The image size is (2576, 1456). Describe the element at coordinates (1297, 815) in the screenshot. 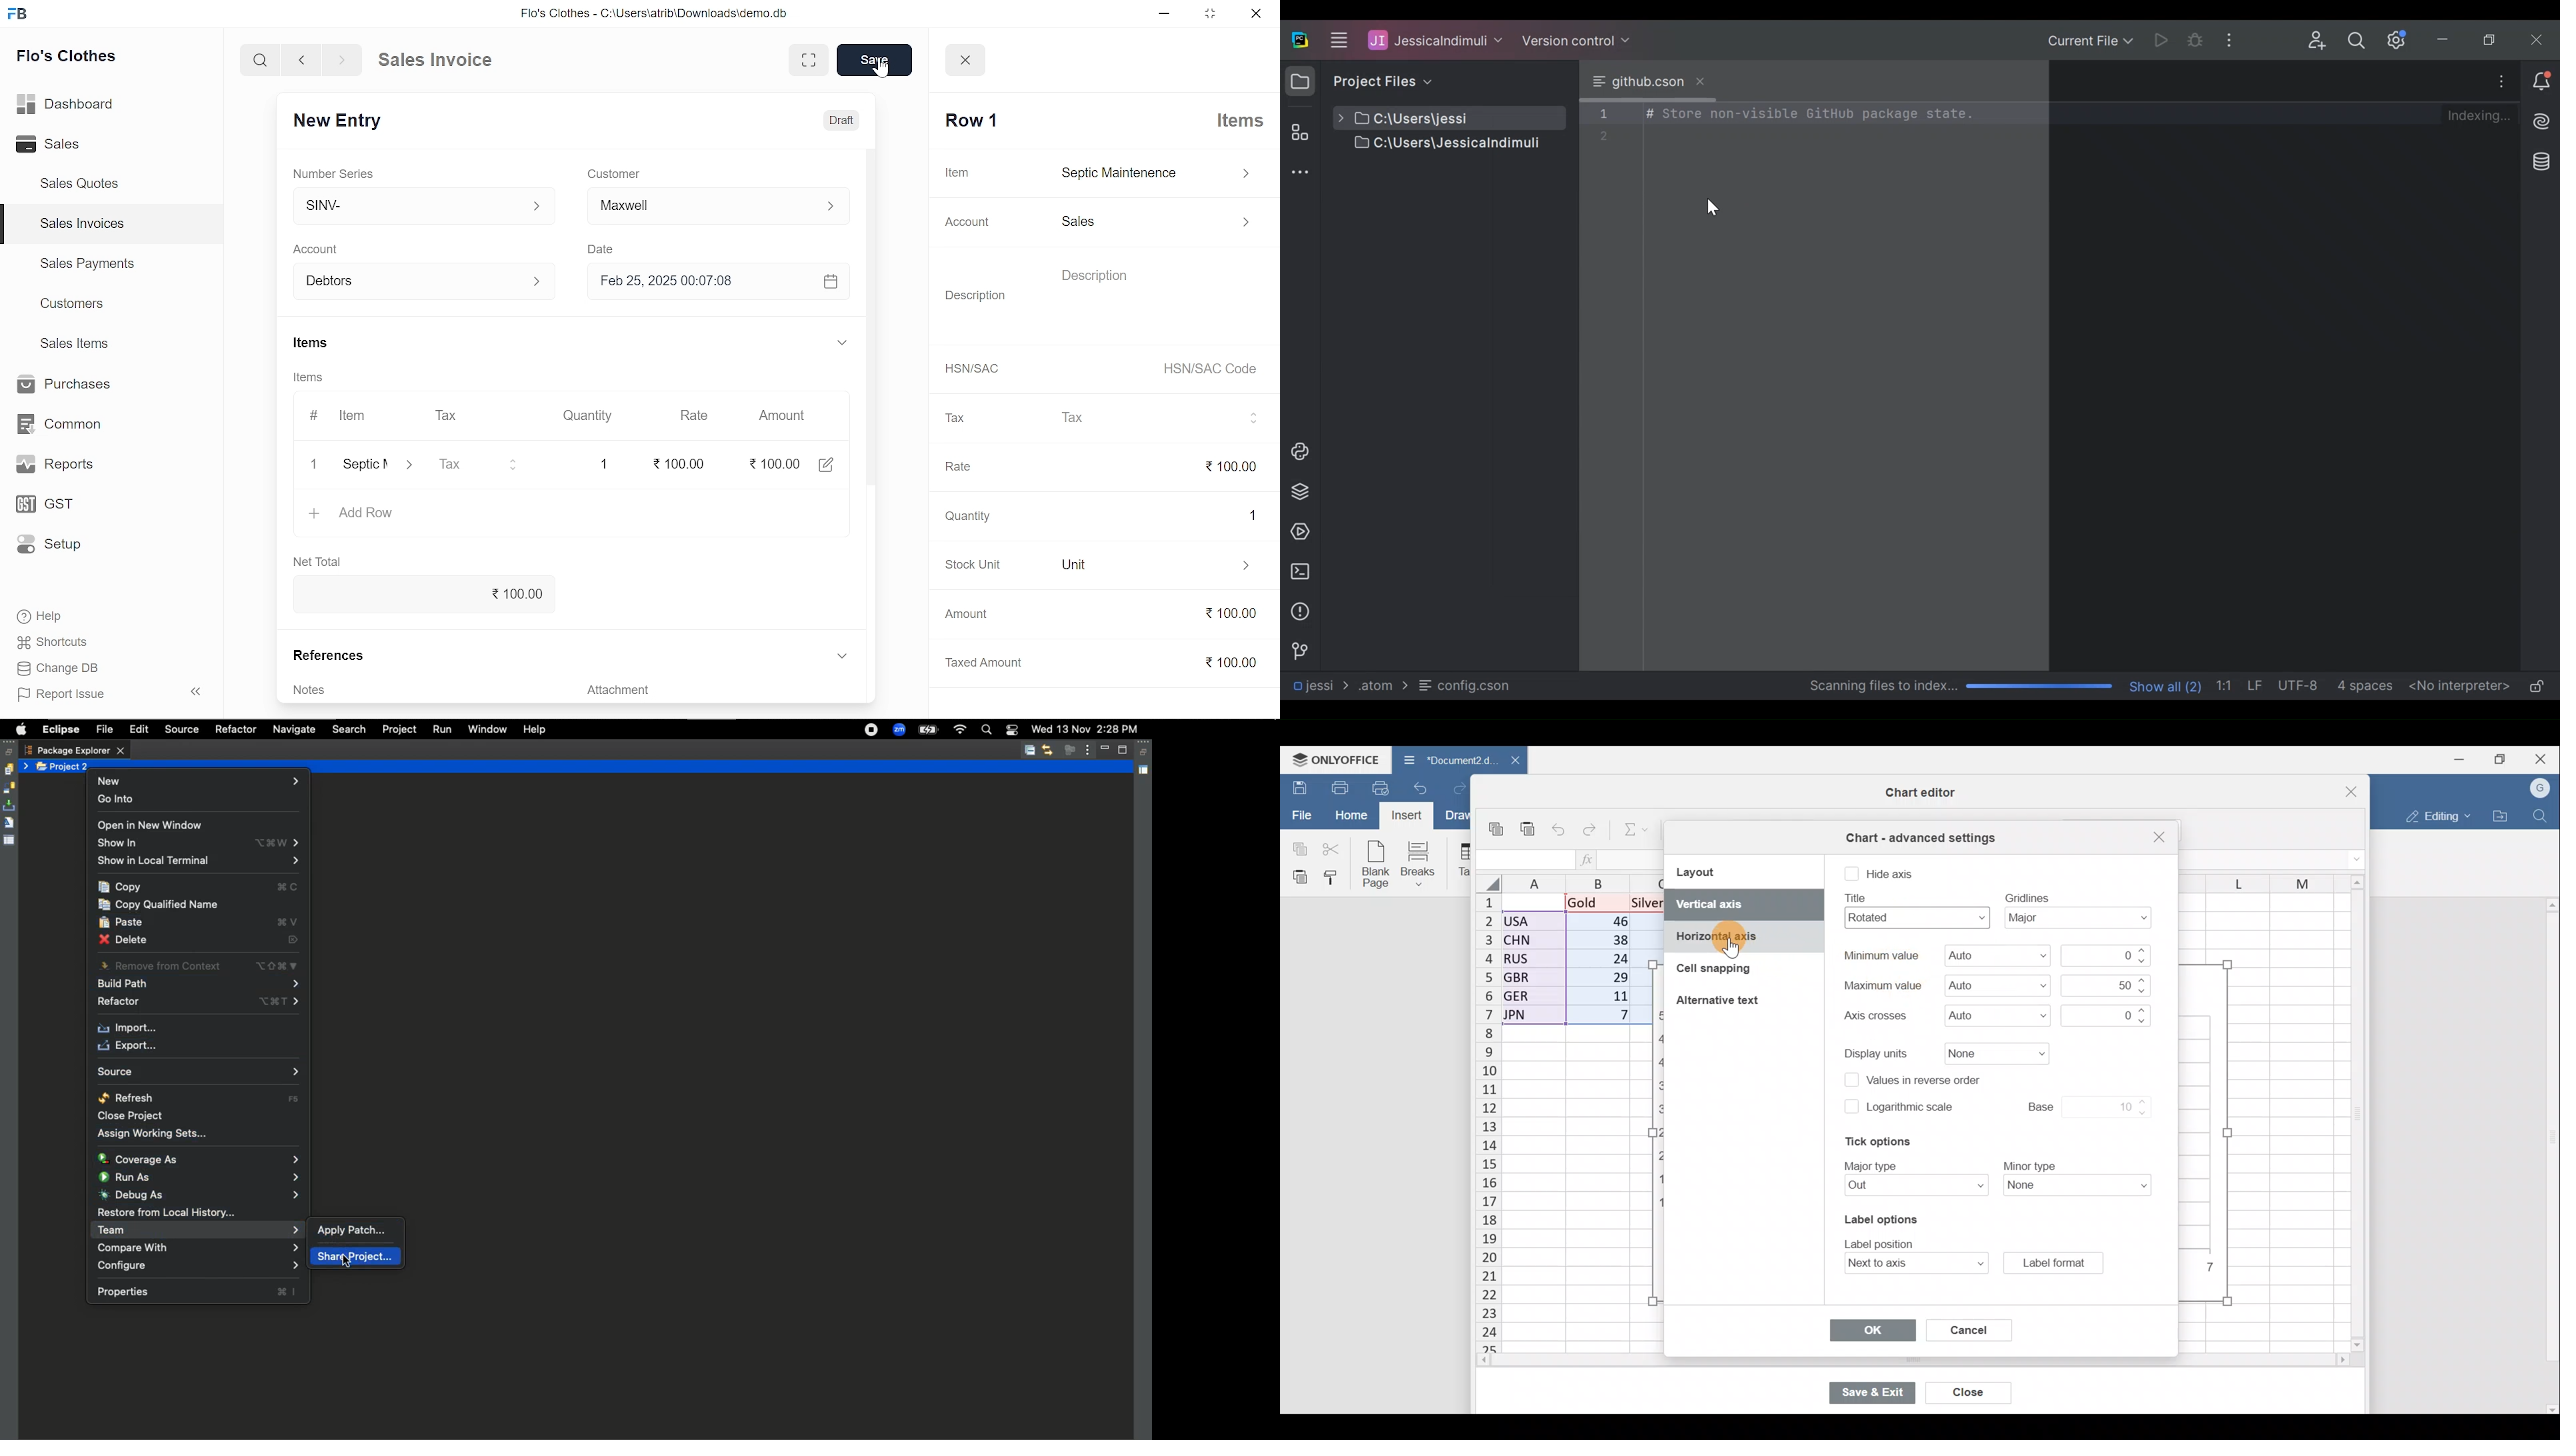

I see `File` at that location.